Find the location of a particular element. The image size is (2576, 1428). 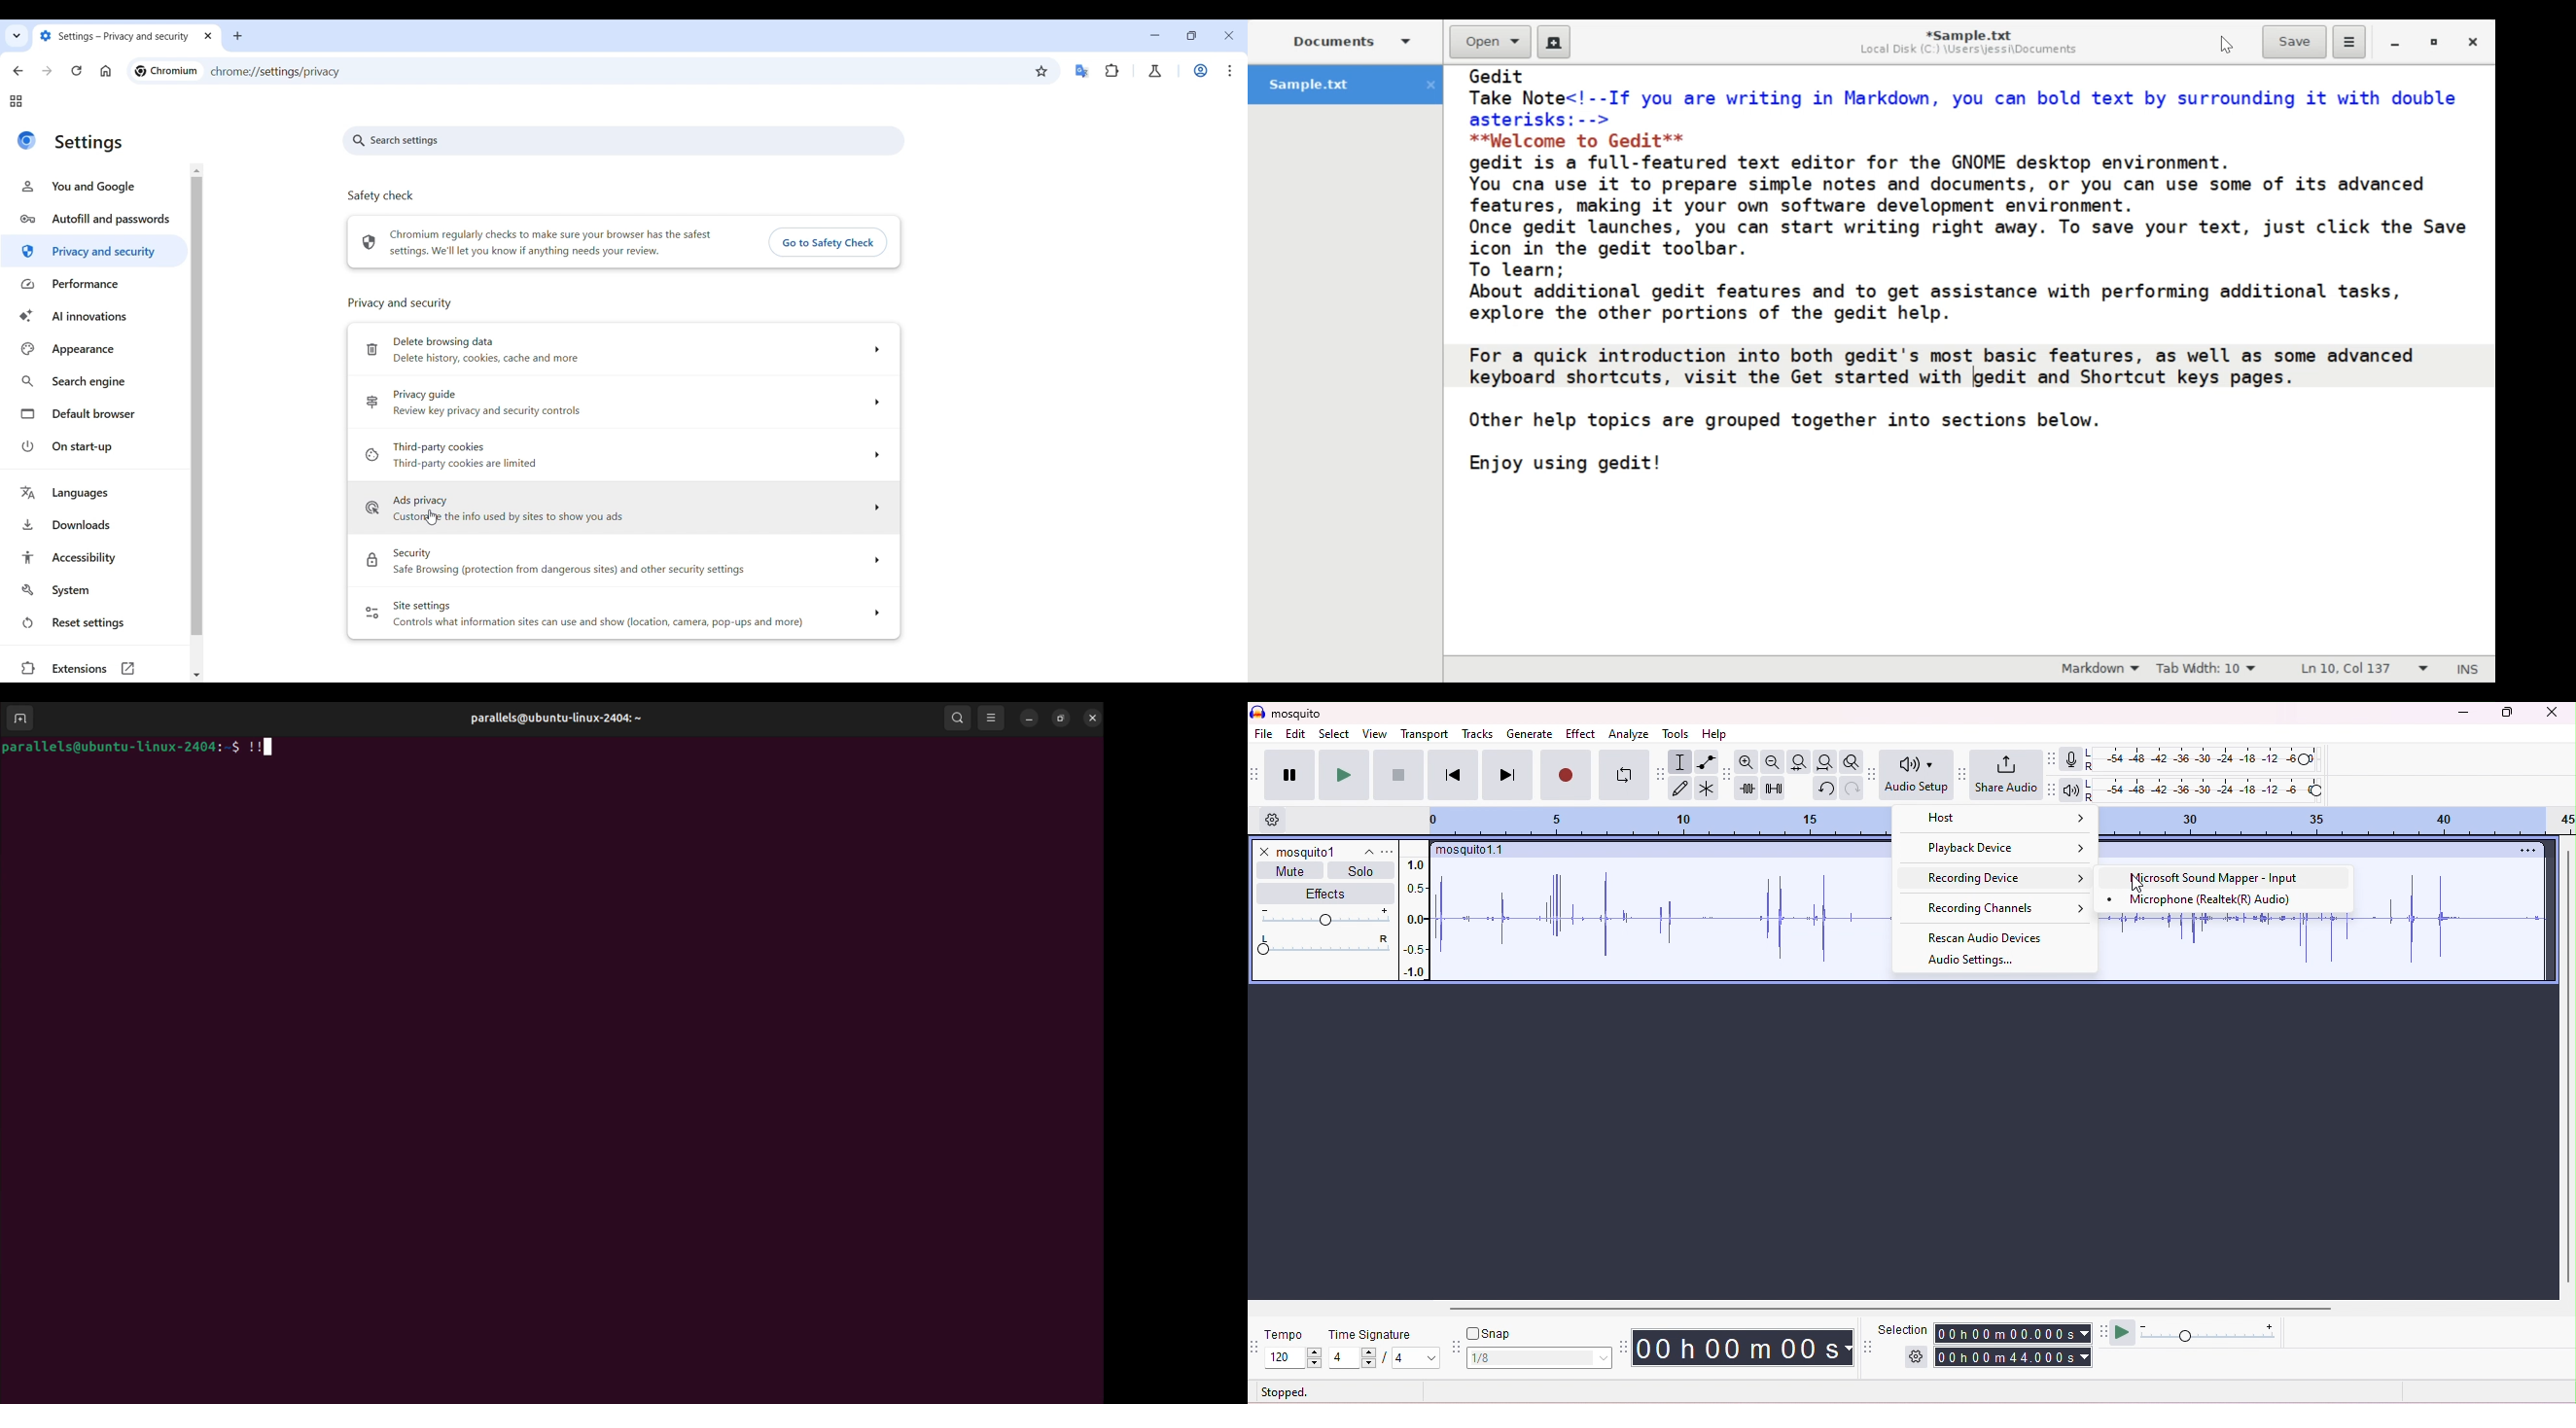

loop is located at coordinates (1623, 775).